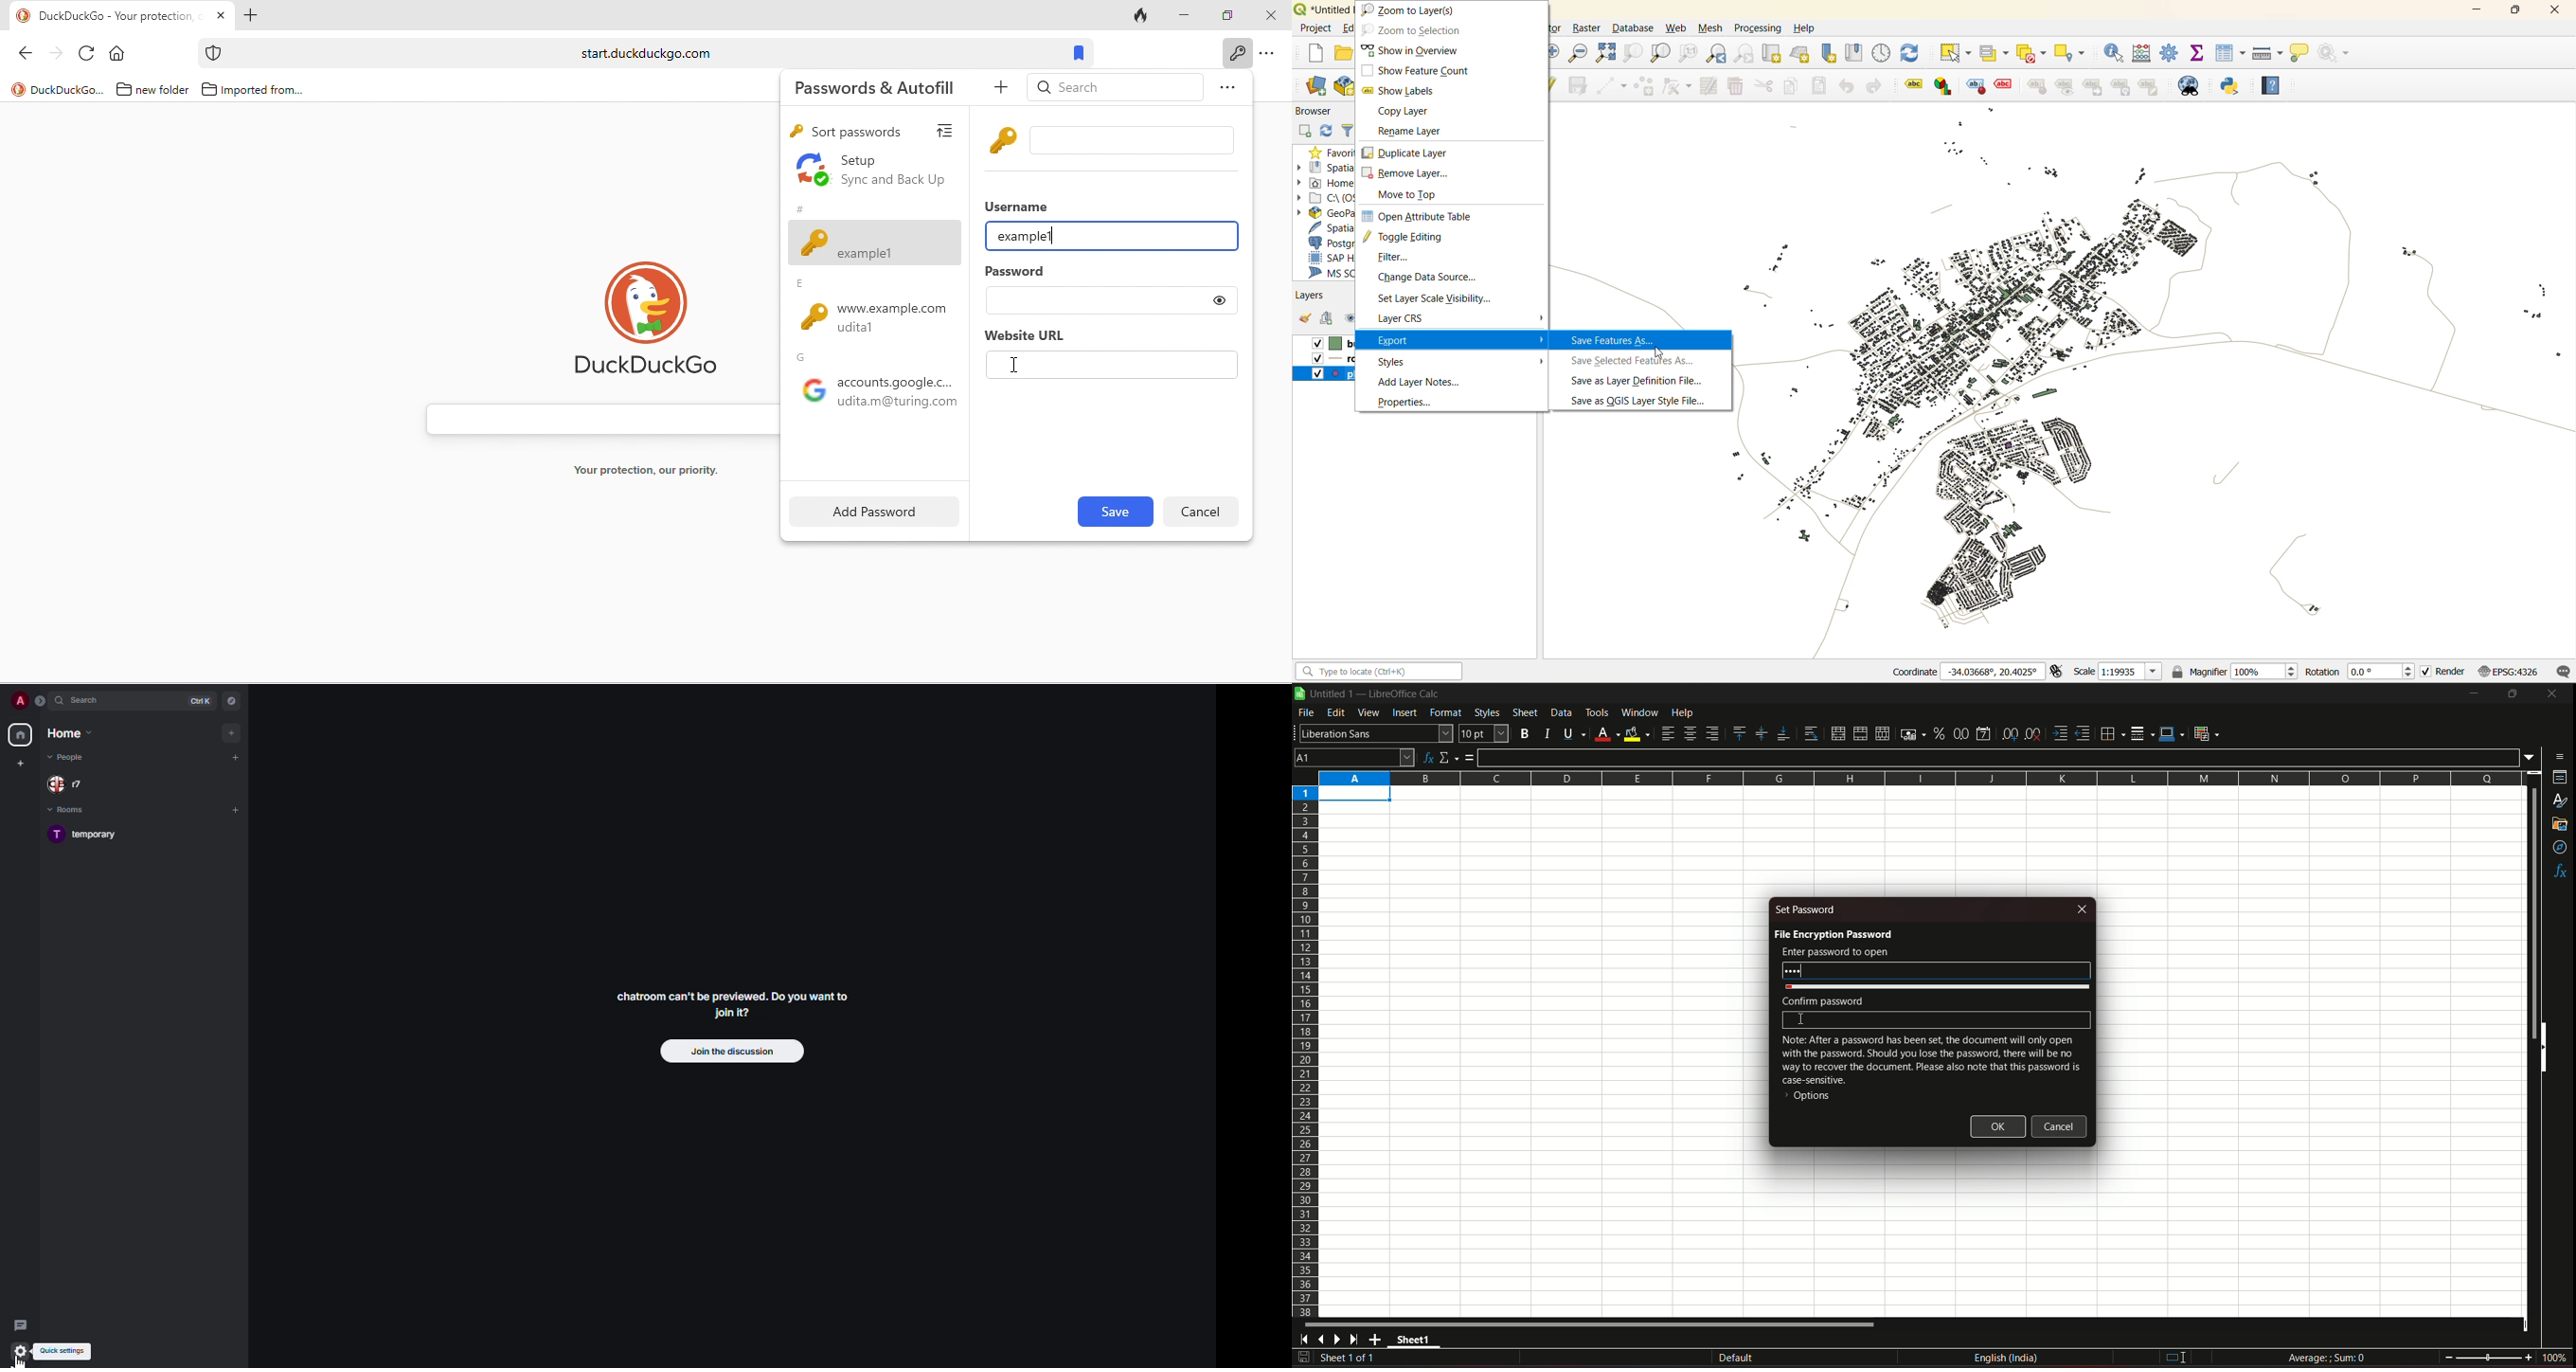 The image size is (2576, 1372). Describe the element at coordinates (1999, 1126) in the screenshot. I see `OK` at that location.